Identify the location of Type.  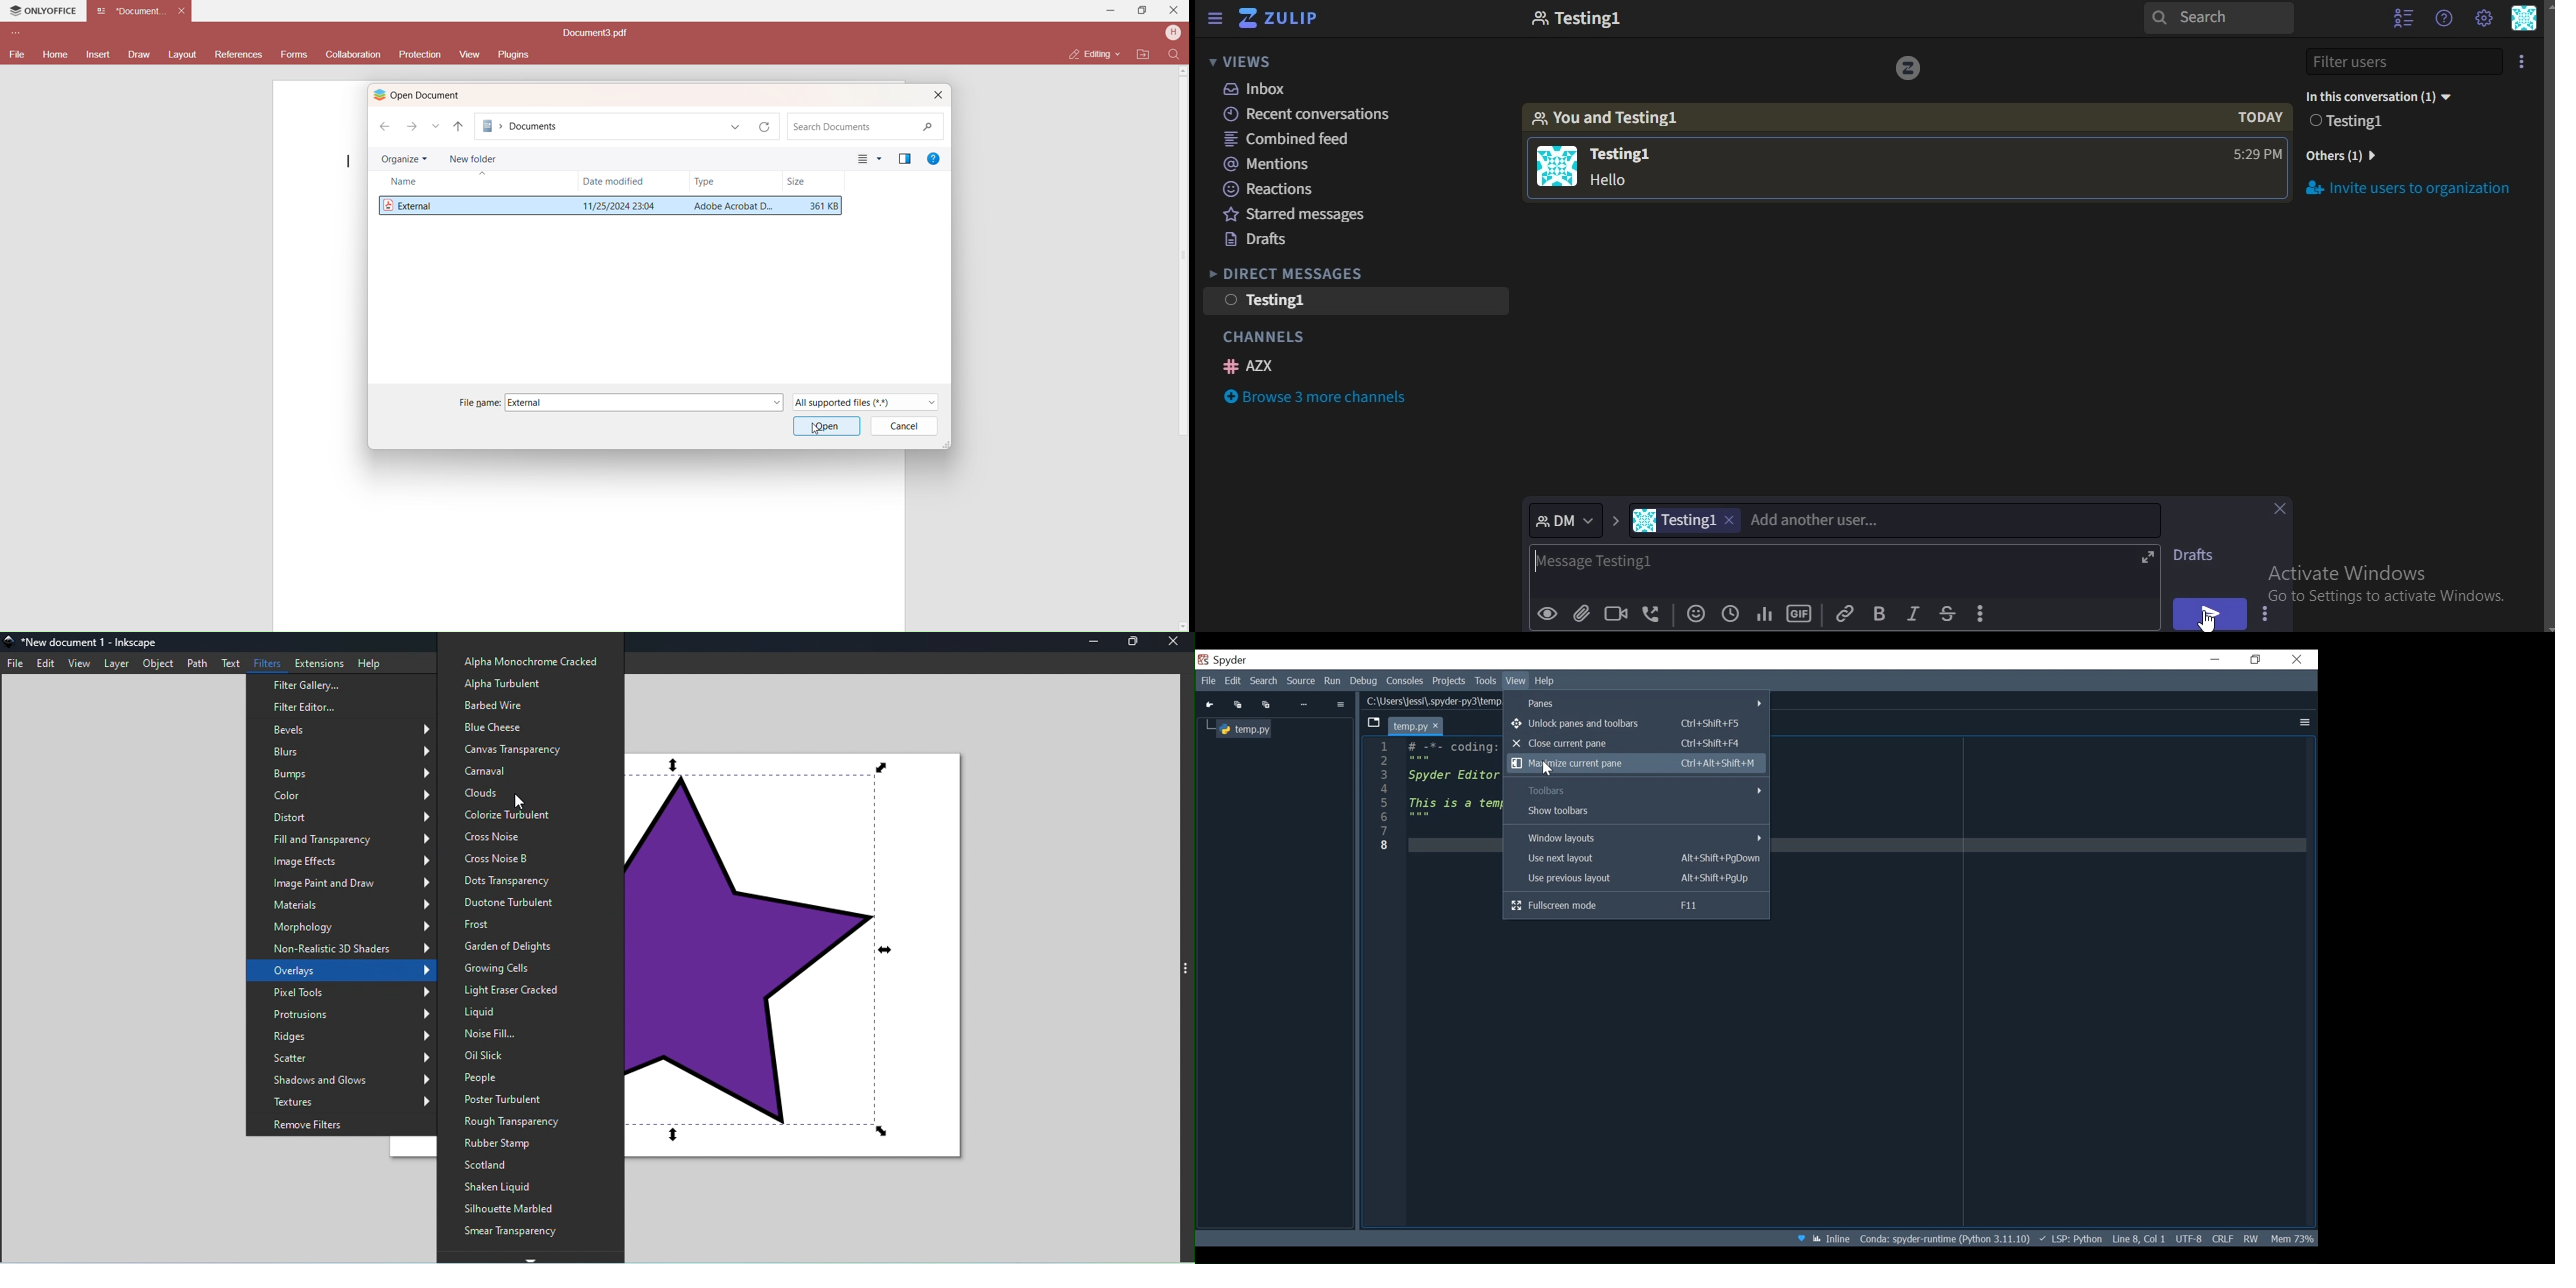
(706, 181).